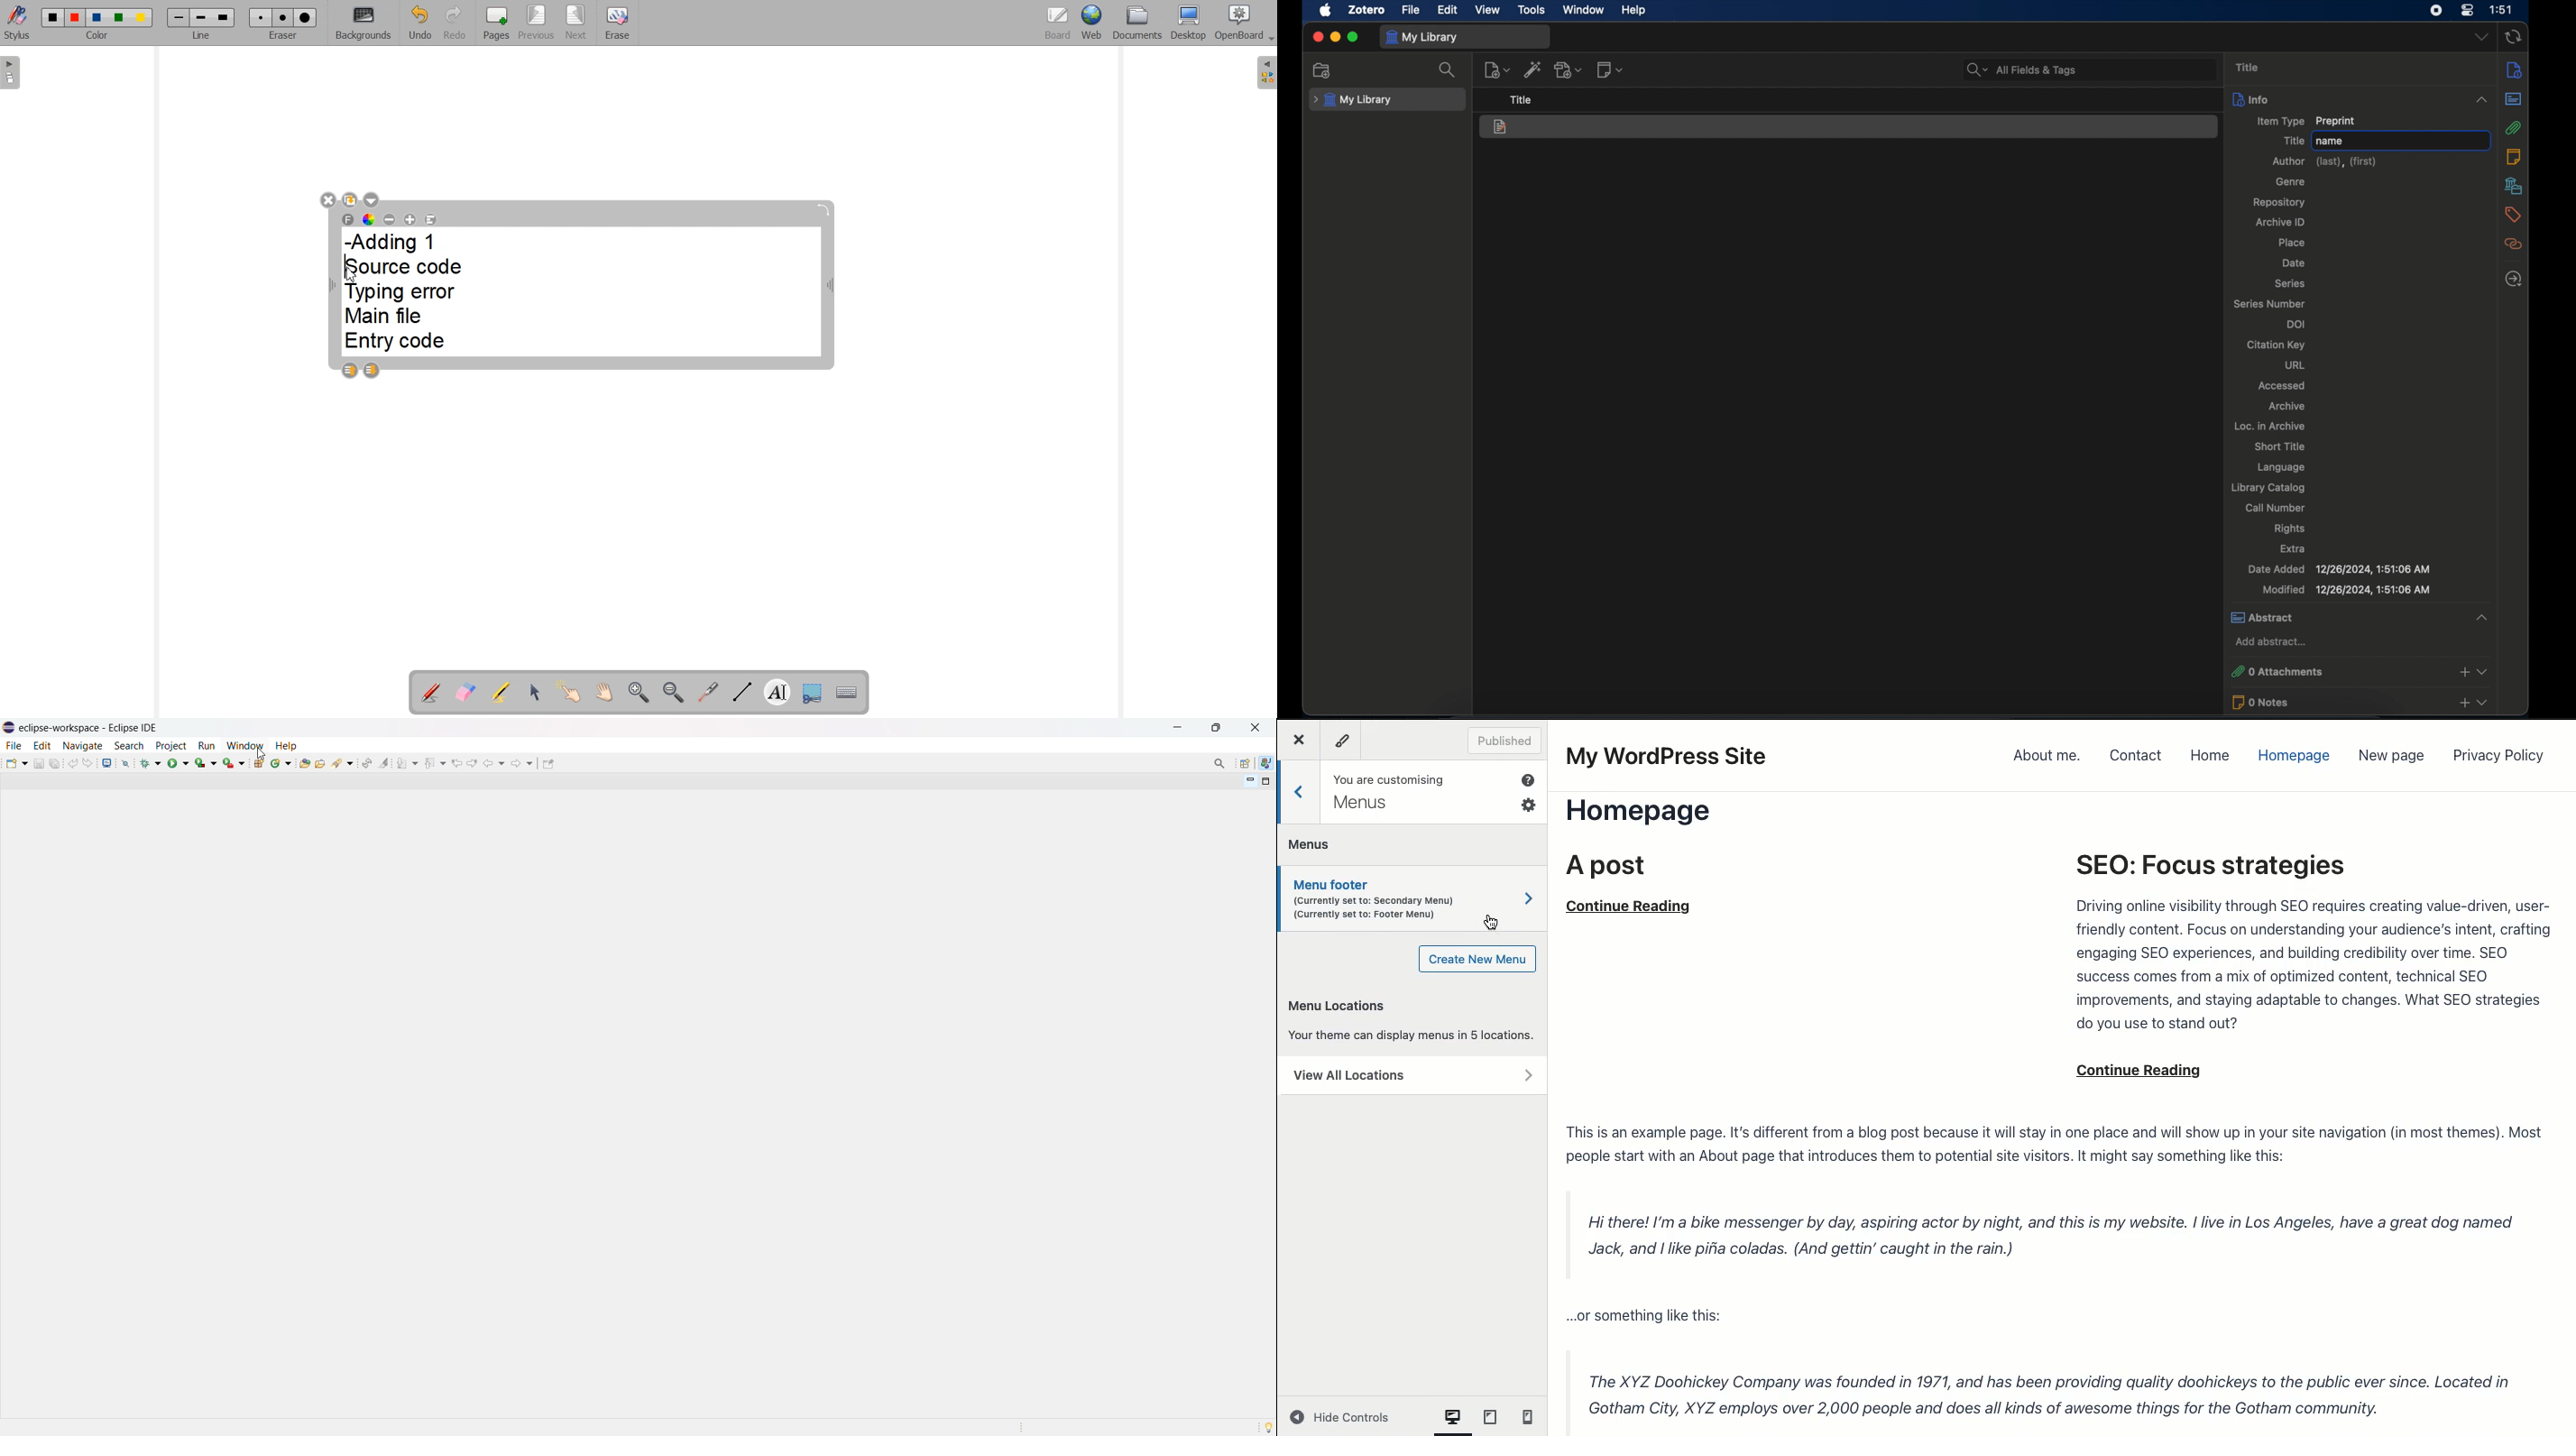  What do you see at coordinates (1633, 906) in the screenshot?
I see `continue` at bounding box center [1633, 906].